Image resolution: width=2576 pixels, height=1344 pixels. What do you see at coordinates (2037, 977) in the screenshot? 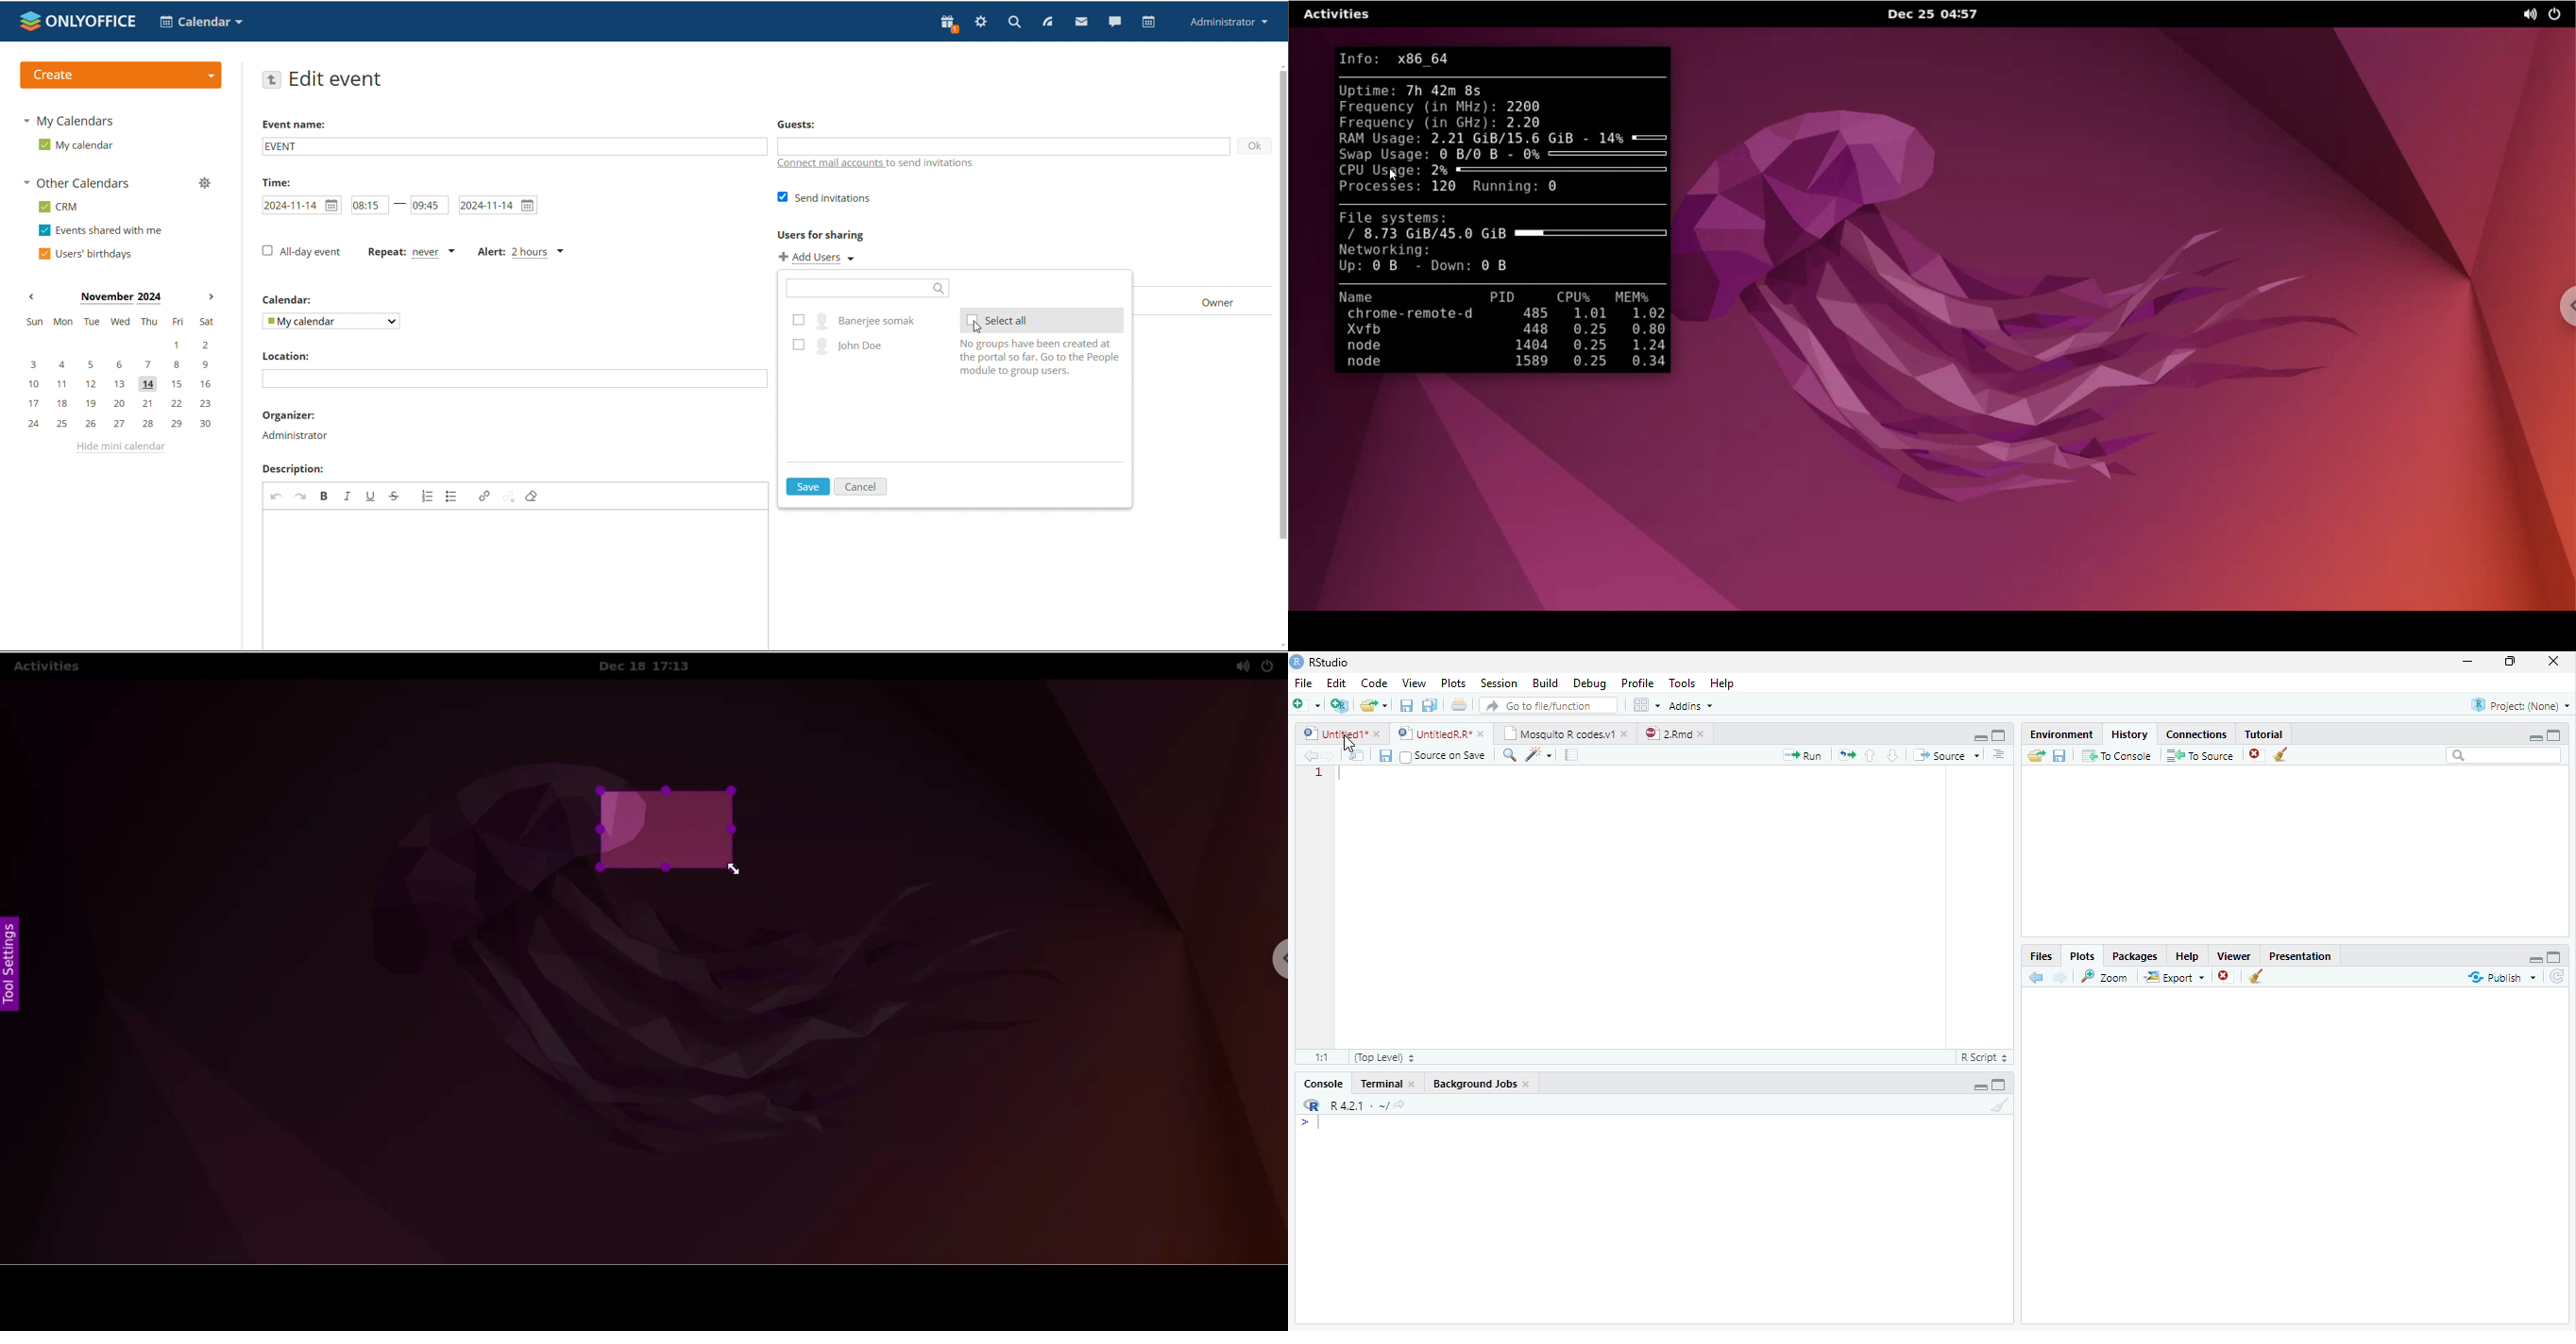
I see `Go to previous plot` at bounding box center [2037, 977].